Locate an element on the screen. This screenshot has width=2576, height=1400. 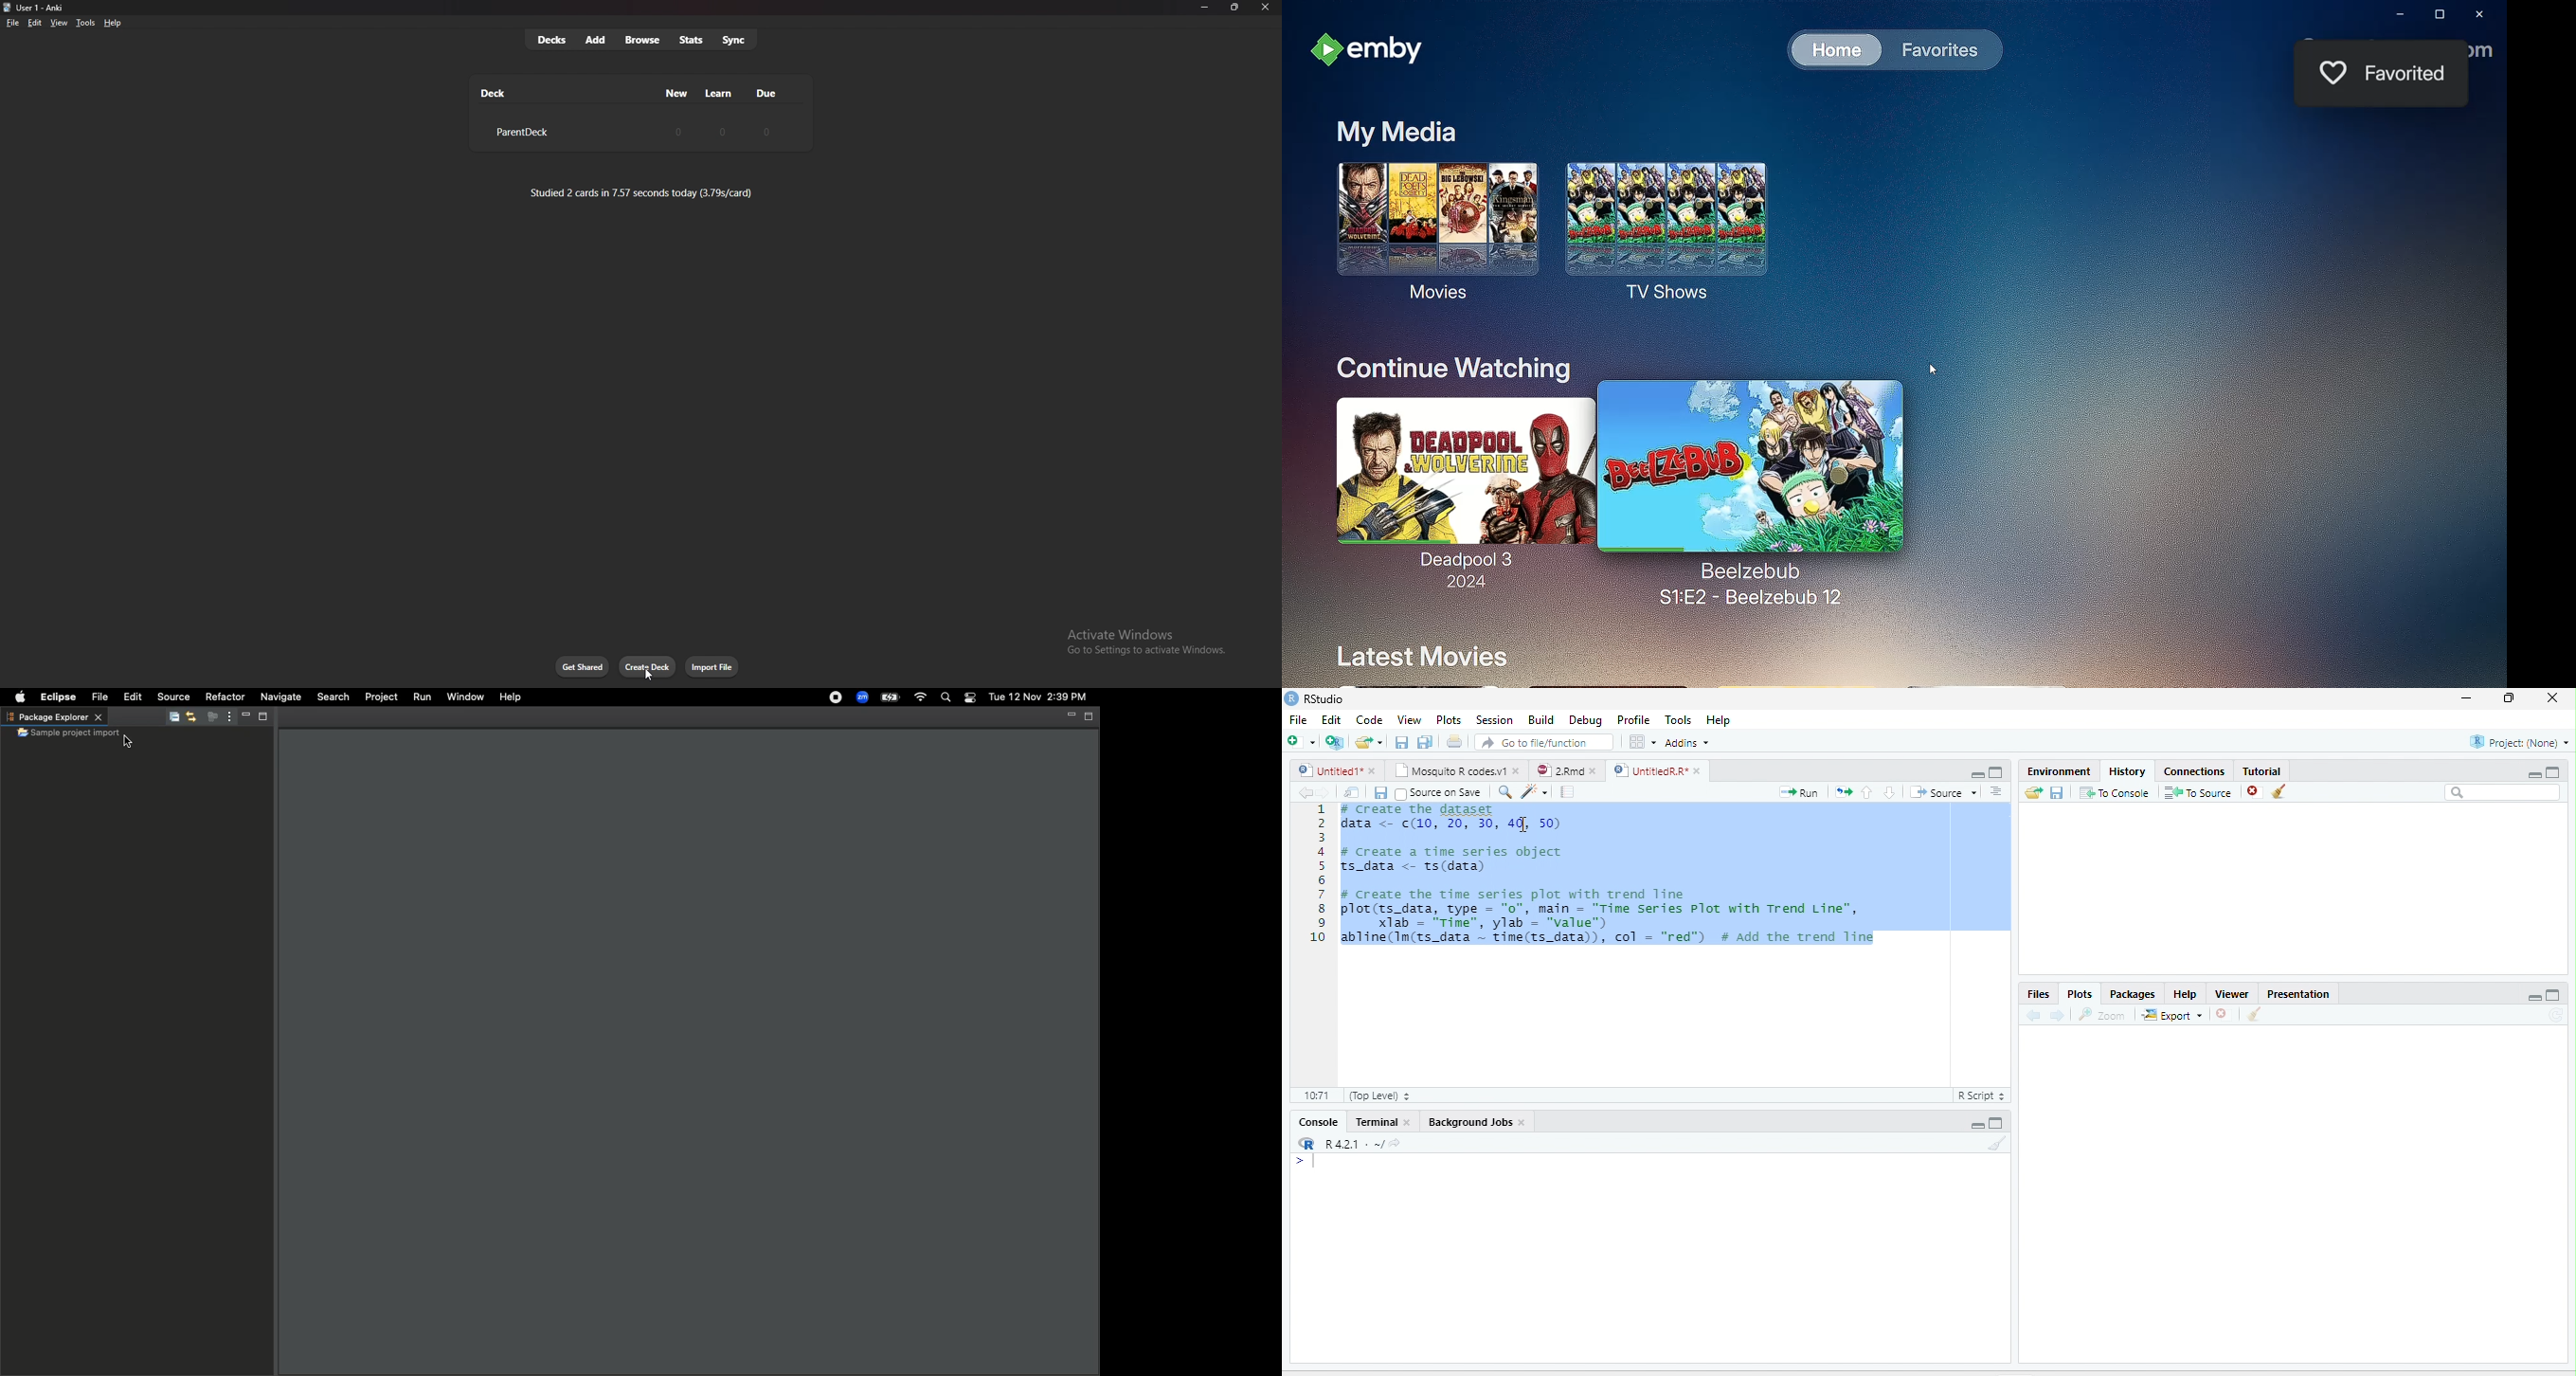
1:1 is located at coordinates (1315, 1095).